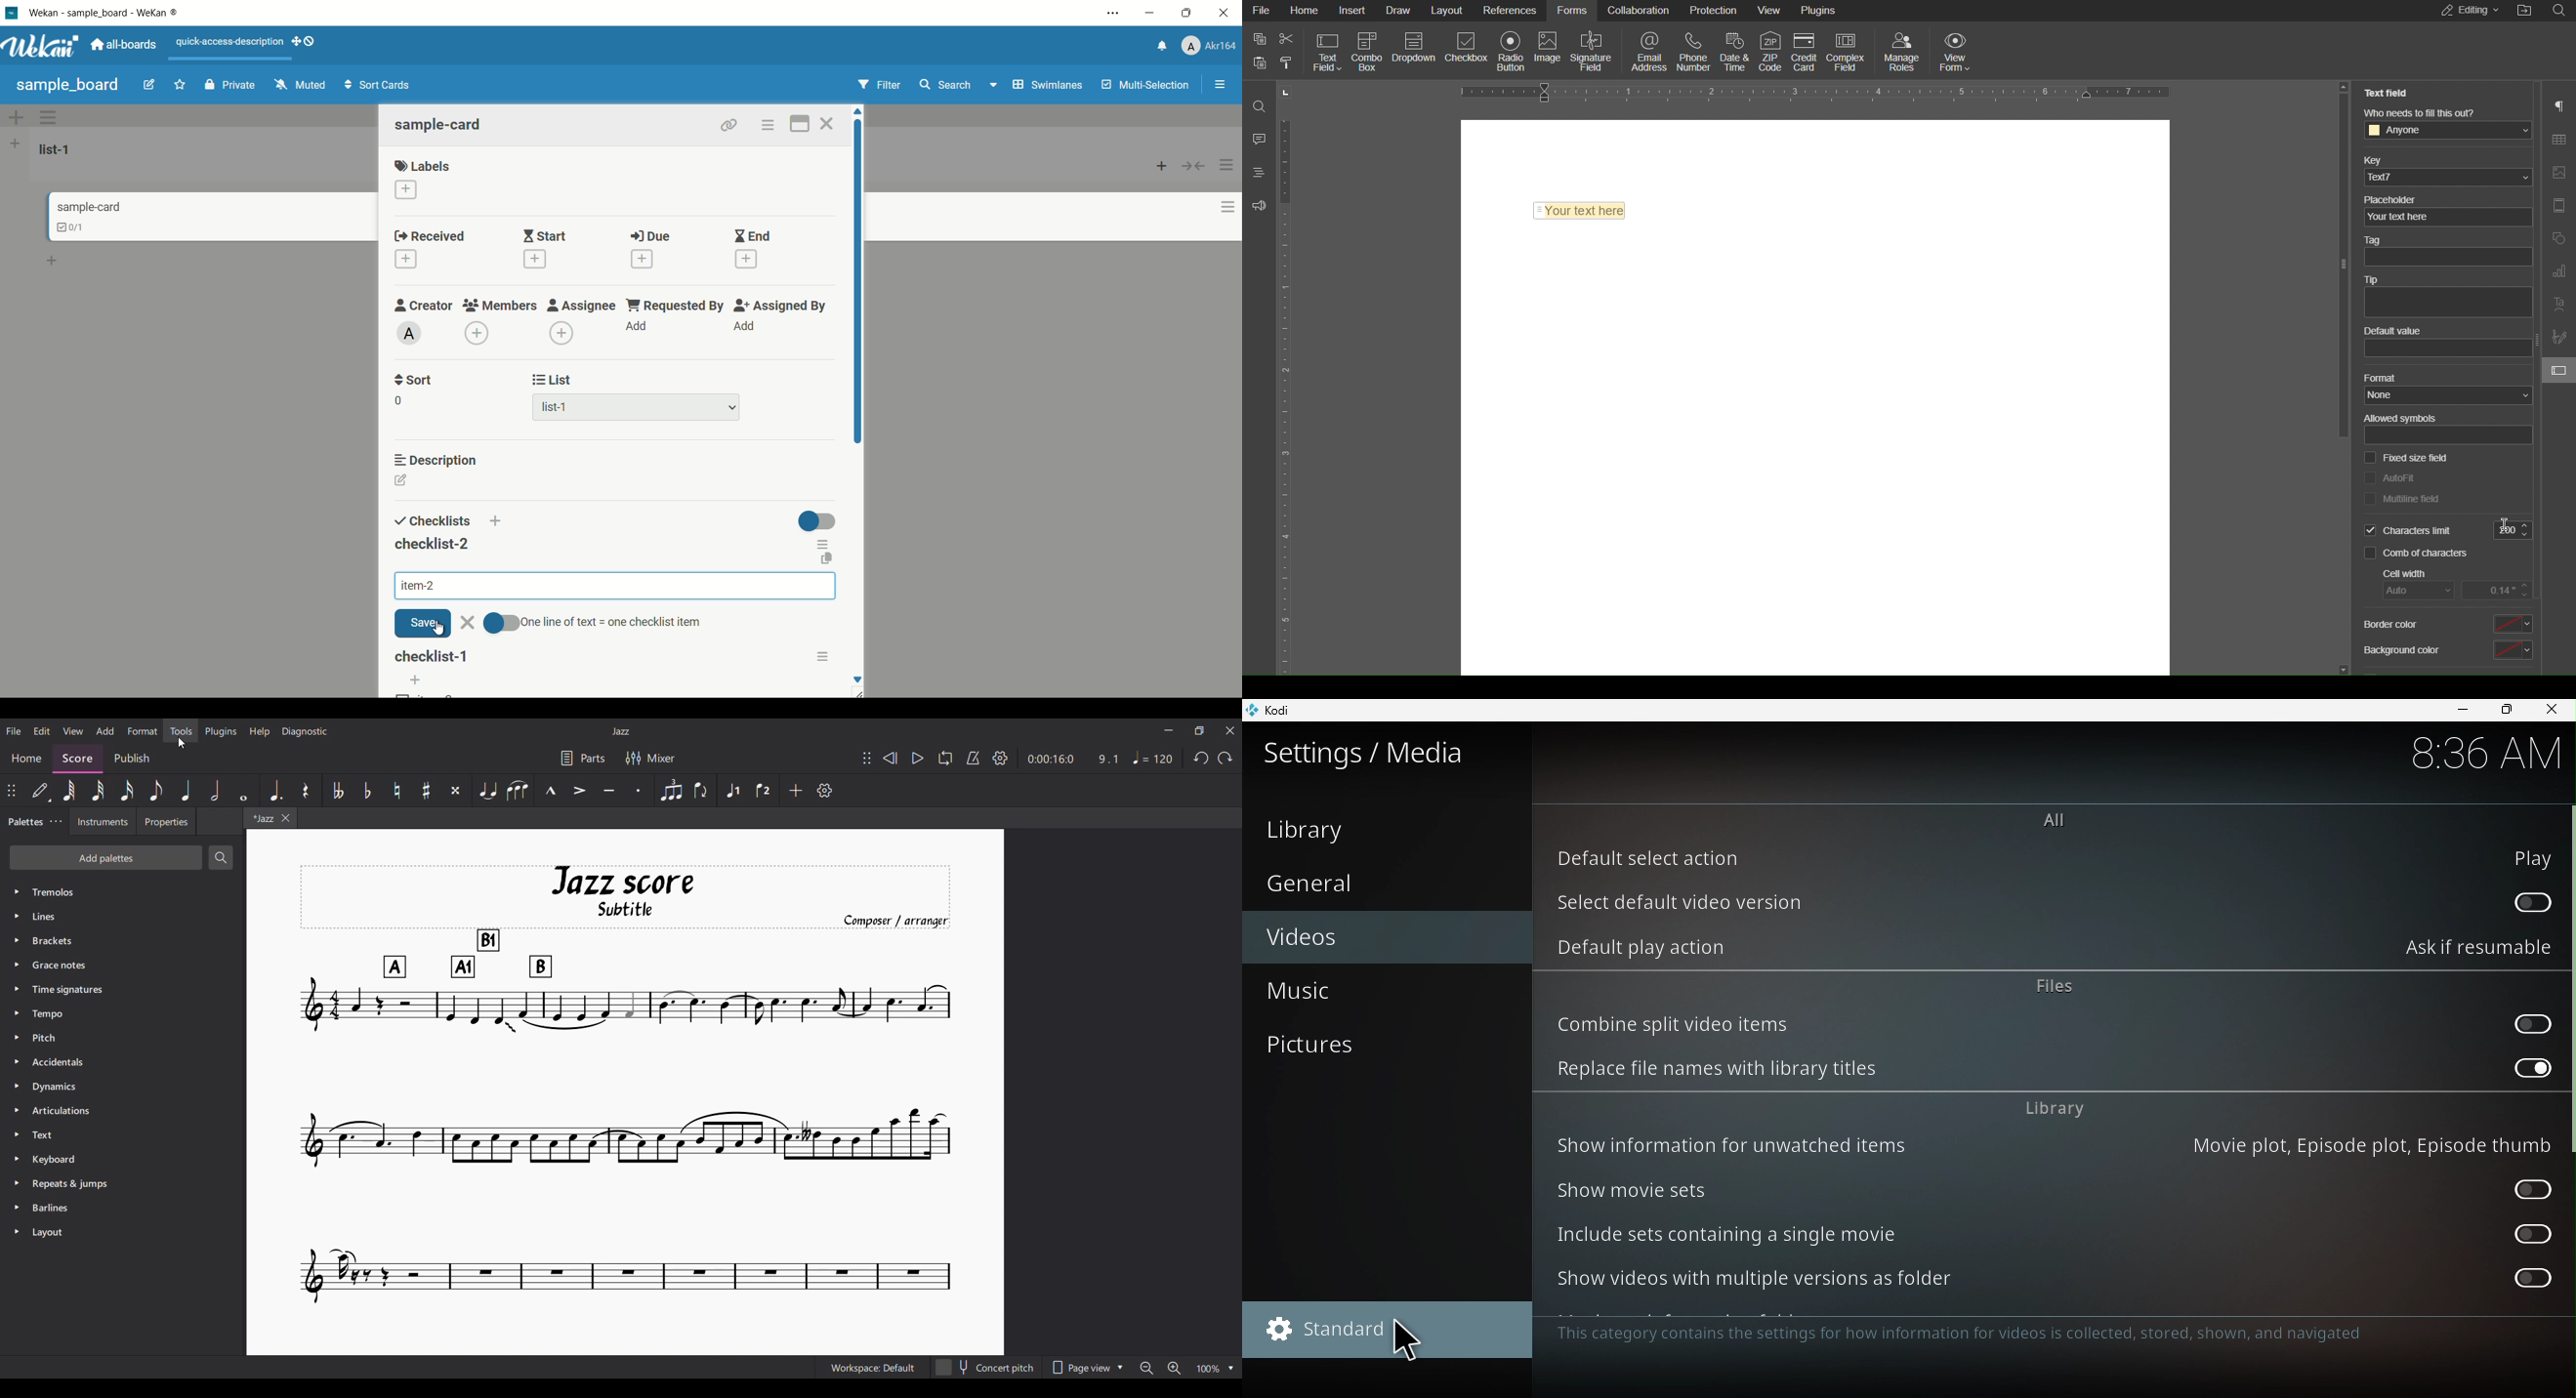 Image resolution: width=2576 pixels, height=1400 pixels. I want to click on Parts settings, so click(583, 758).